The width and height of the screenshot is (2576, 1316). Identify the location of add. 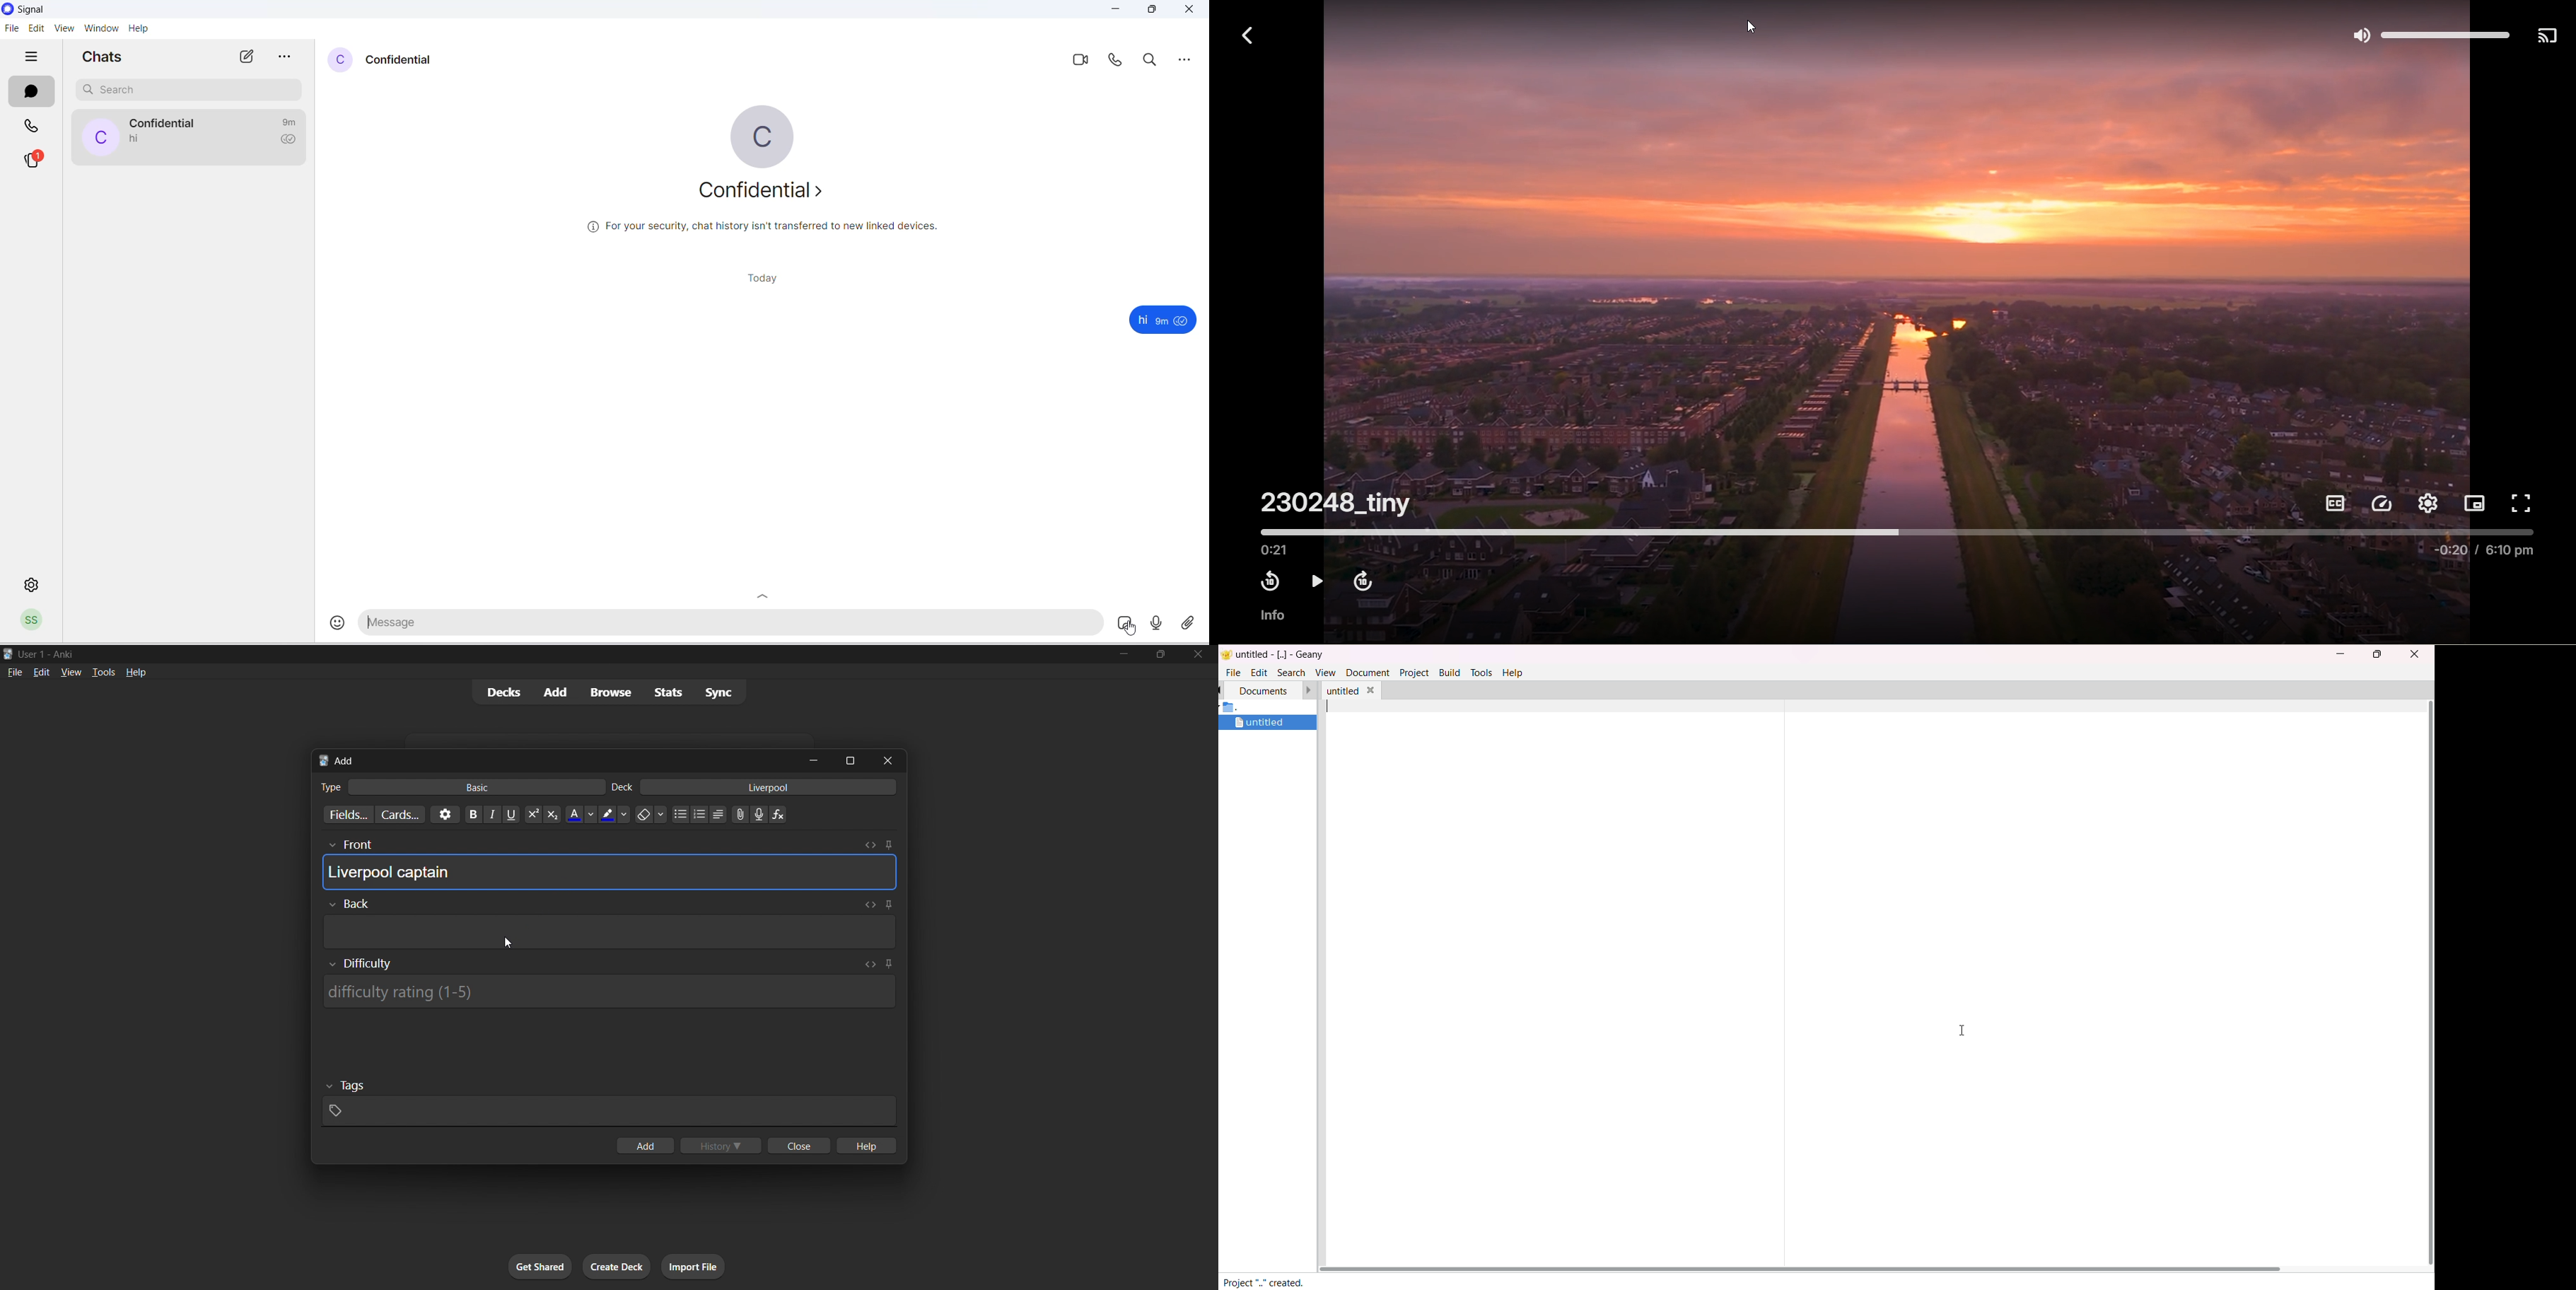
(645, 1145).